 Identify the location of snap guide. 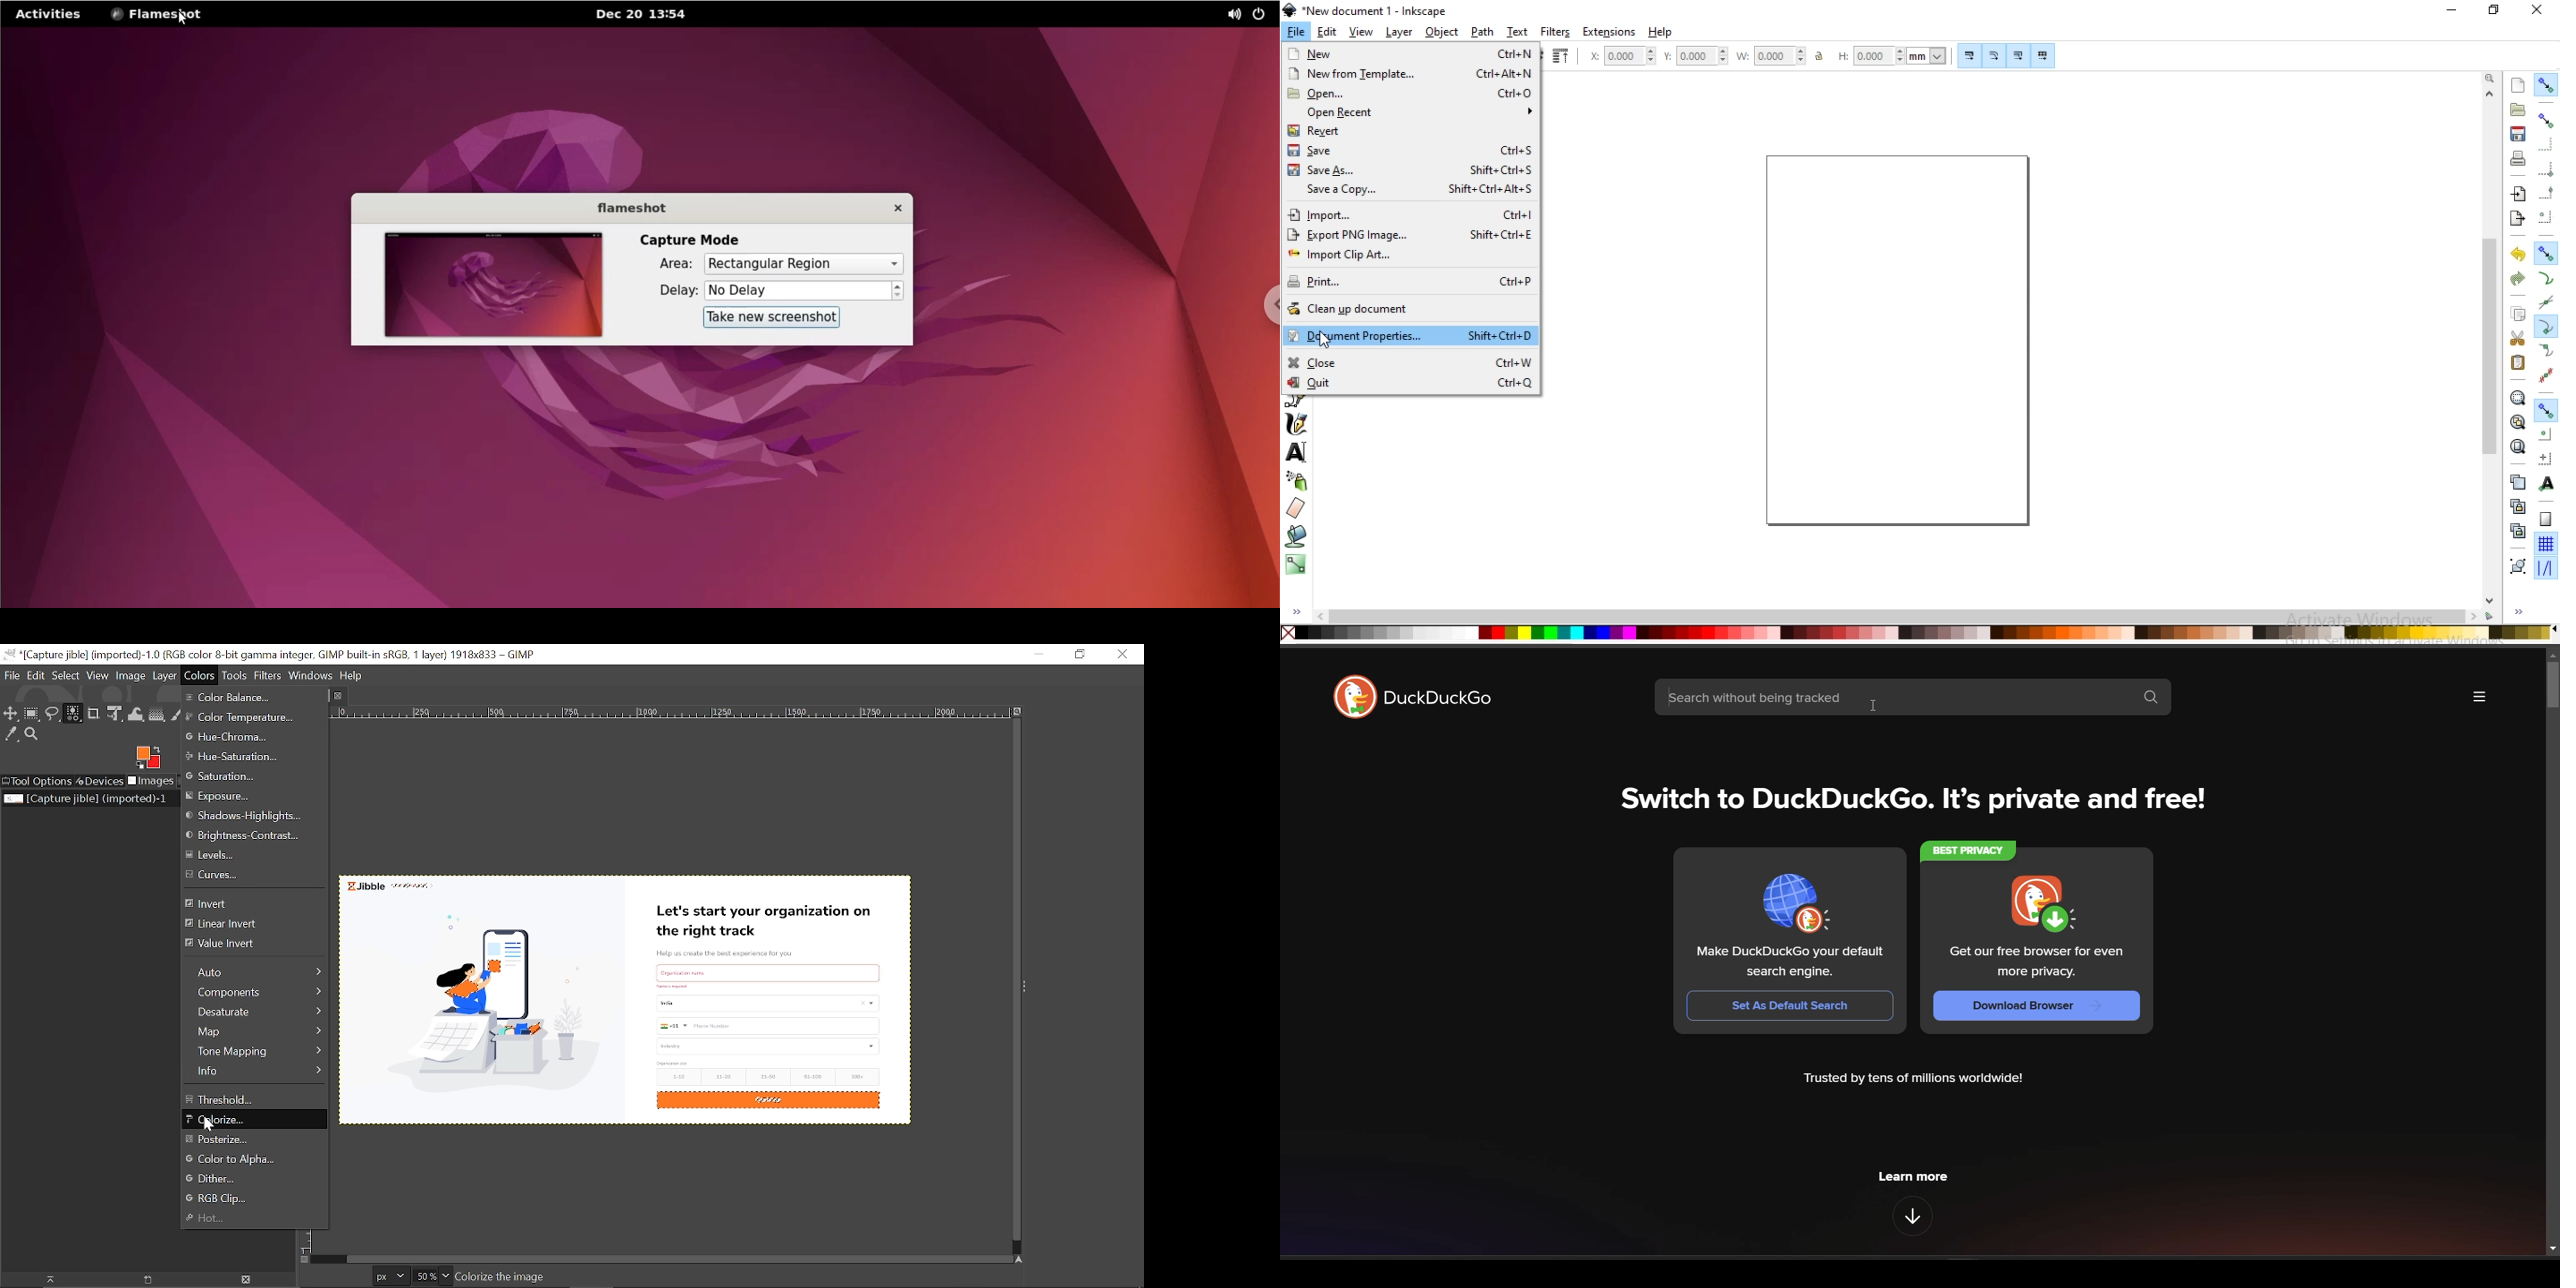
(2546, 569).